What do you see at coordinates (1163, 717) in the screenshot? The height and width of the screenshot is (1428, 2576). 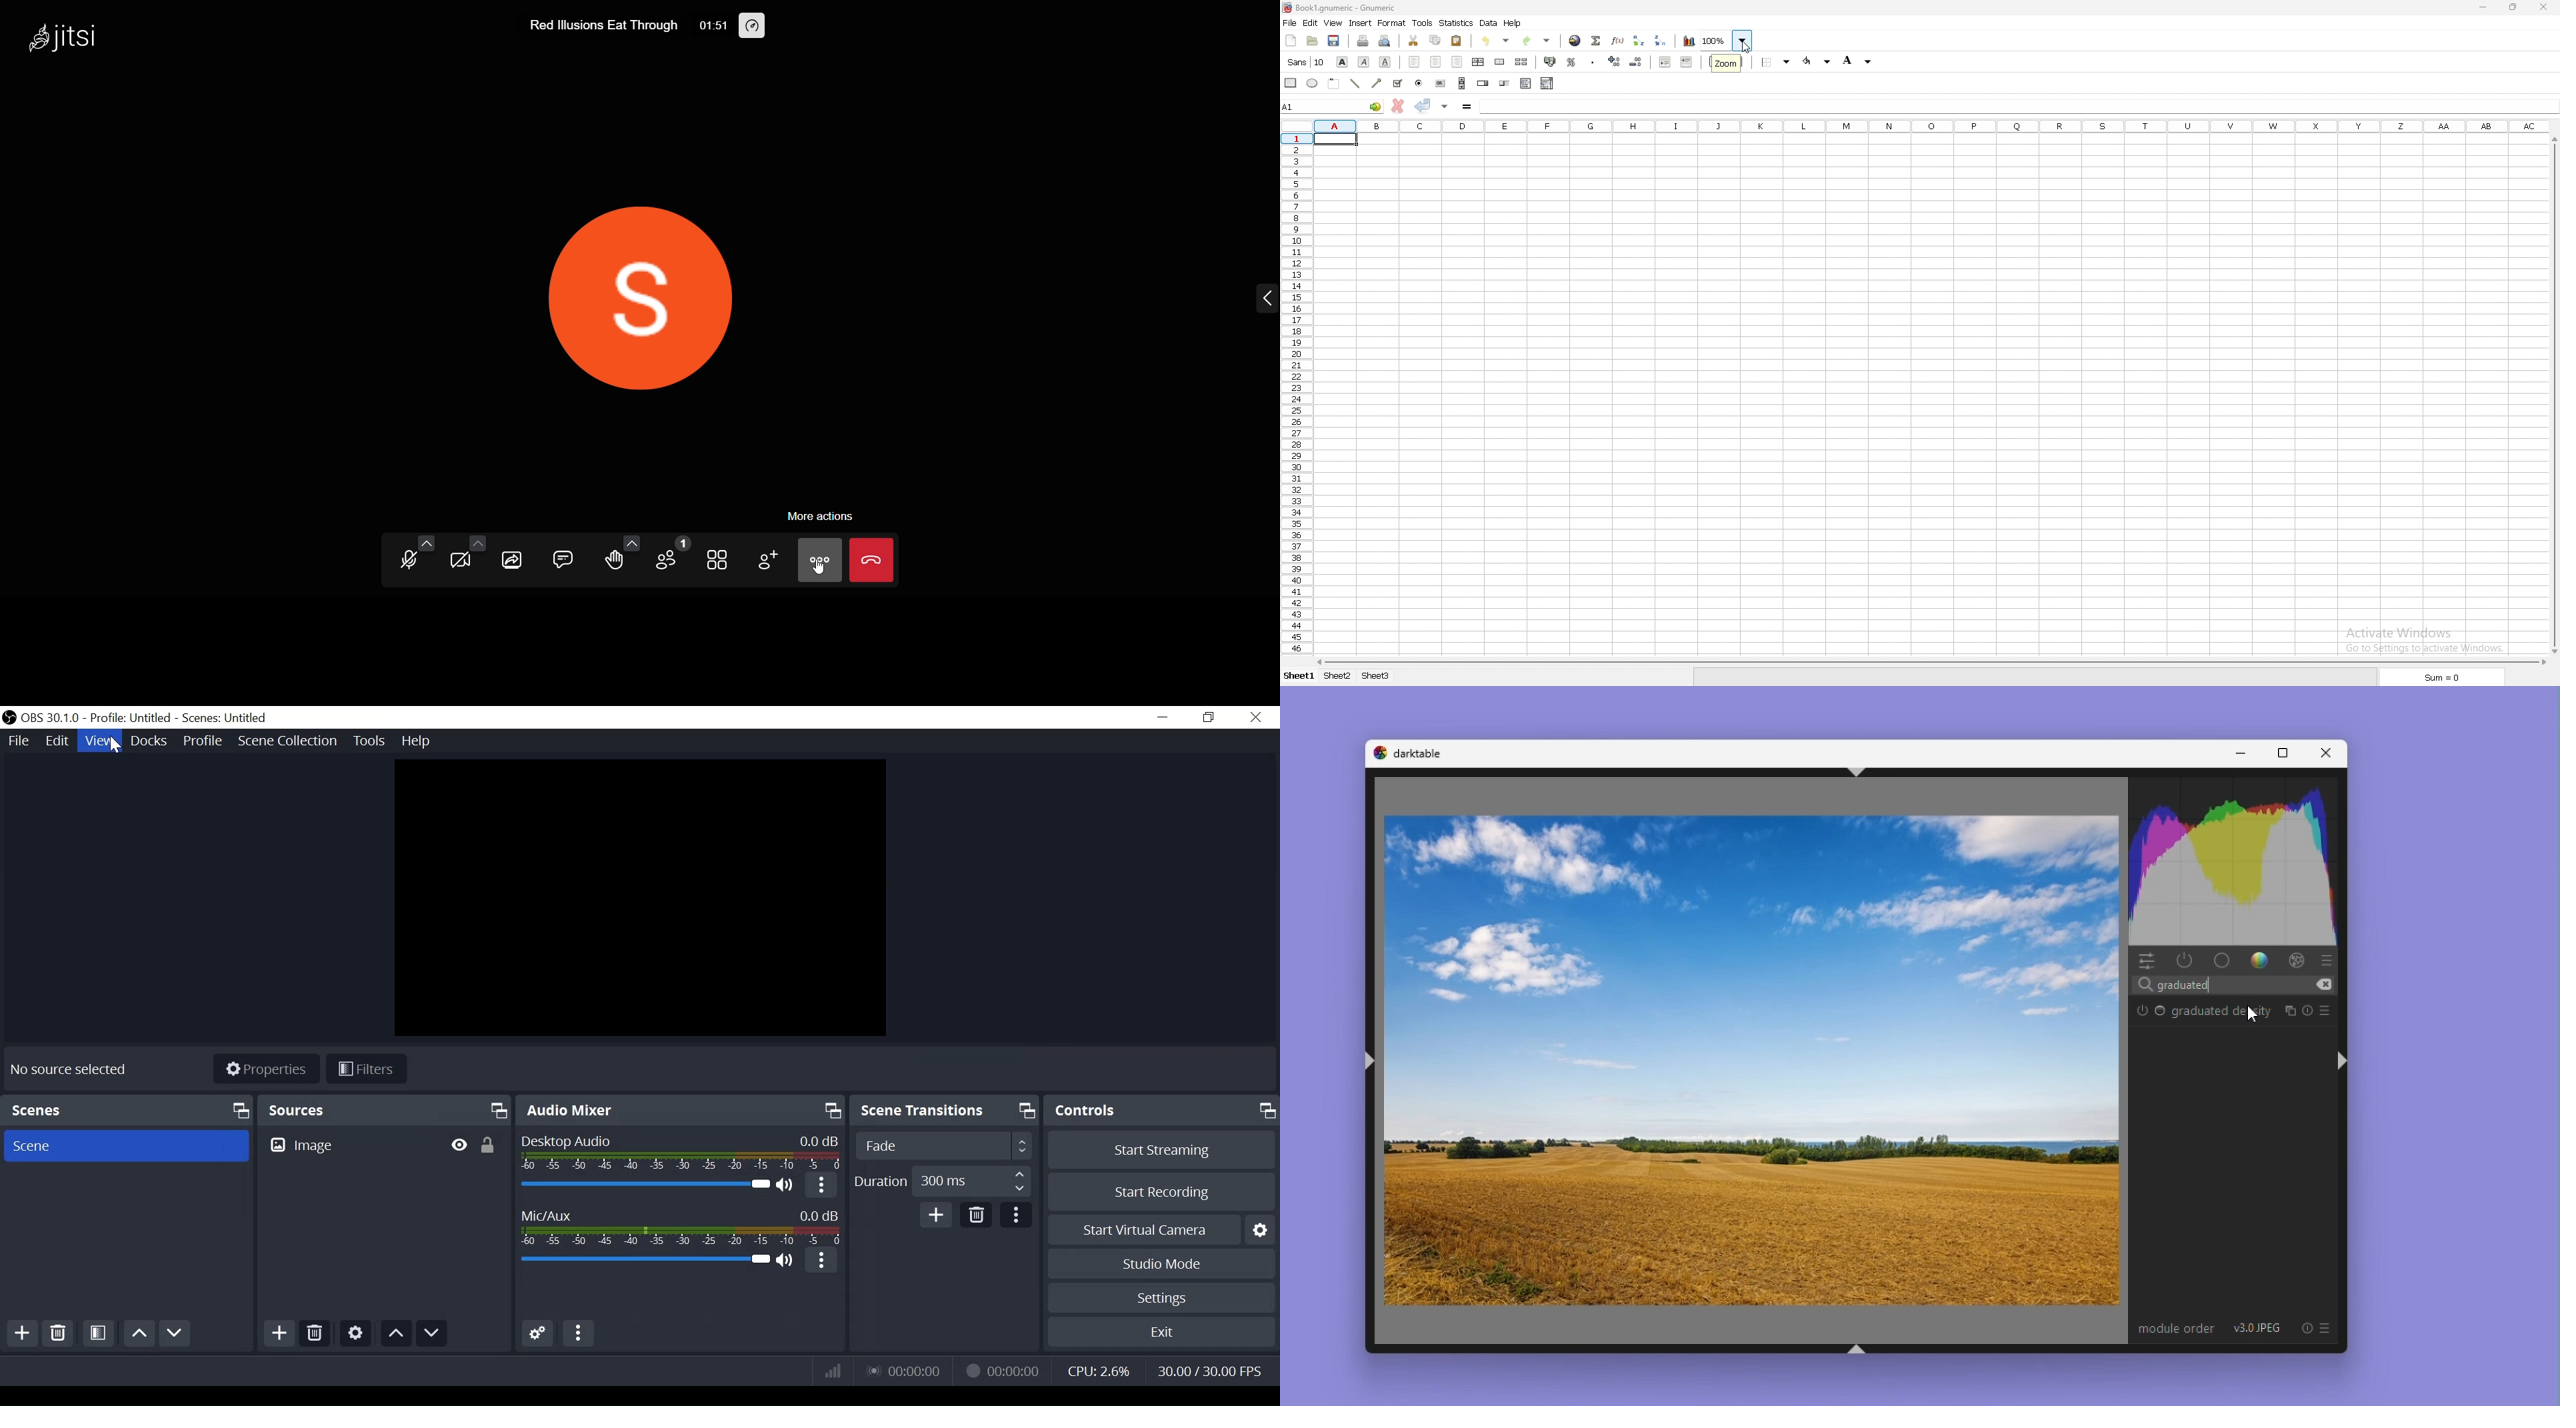 I see `minimize` at bounding box center [1163, 717].